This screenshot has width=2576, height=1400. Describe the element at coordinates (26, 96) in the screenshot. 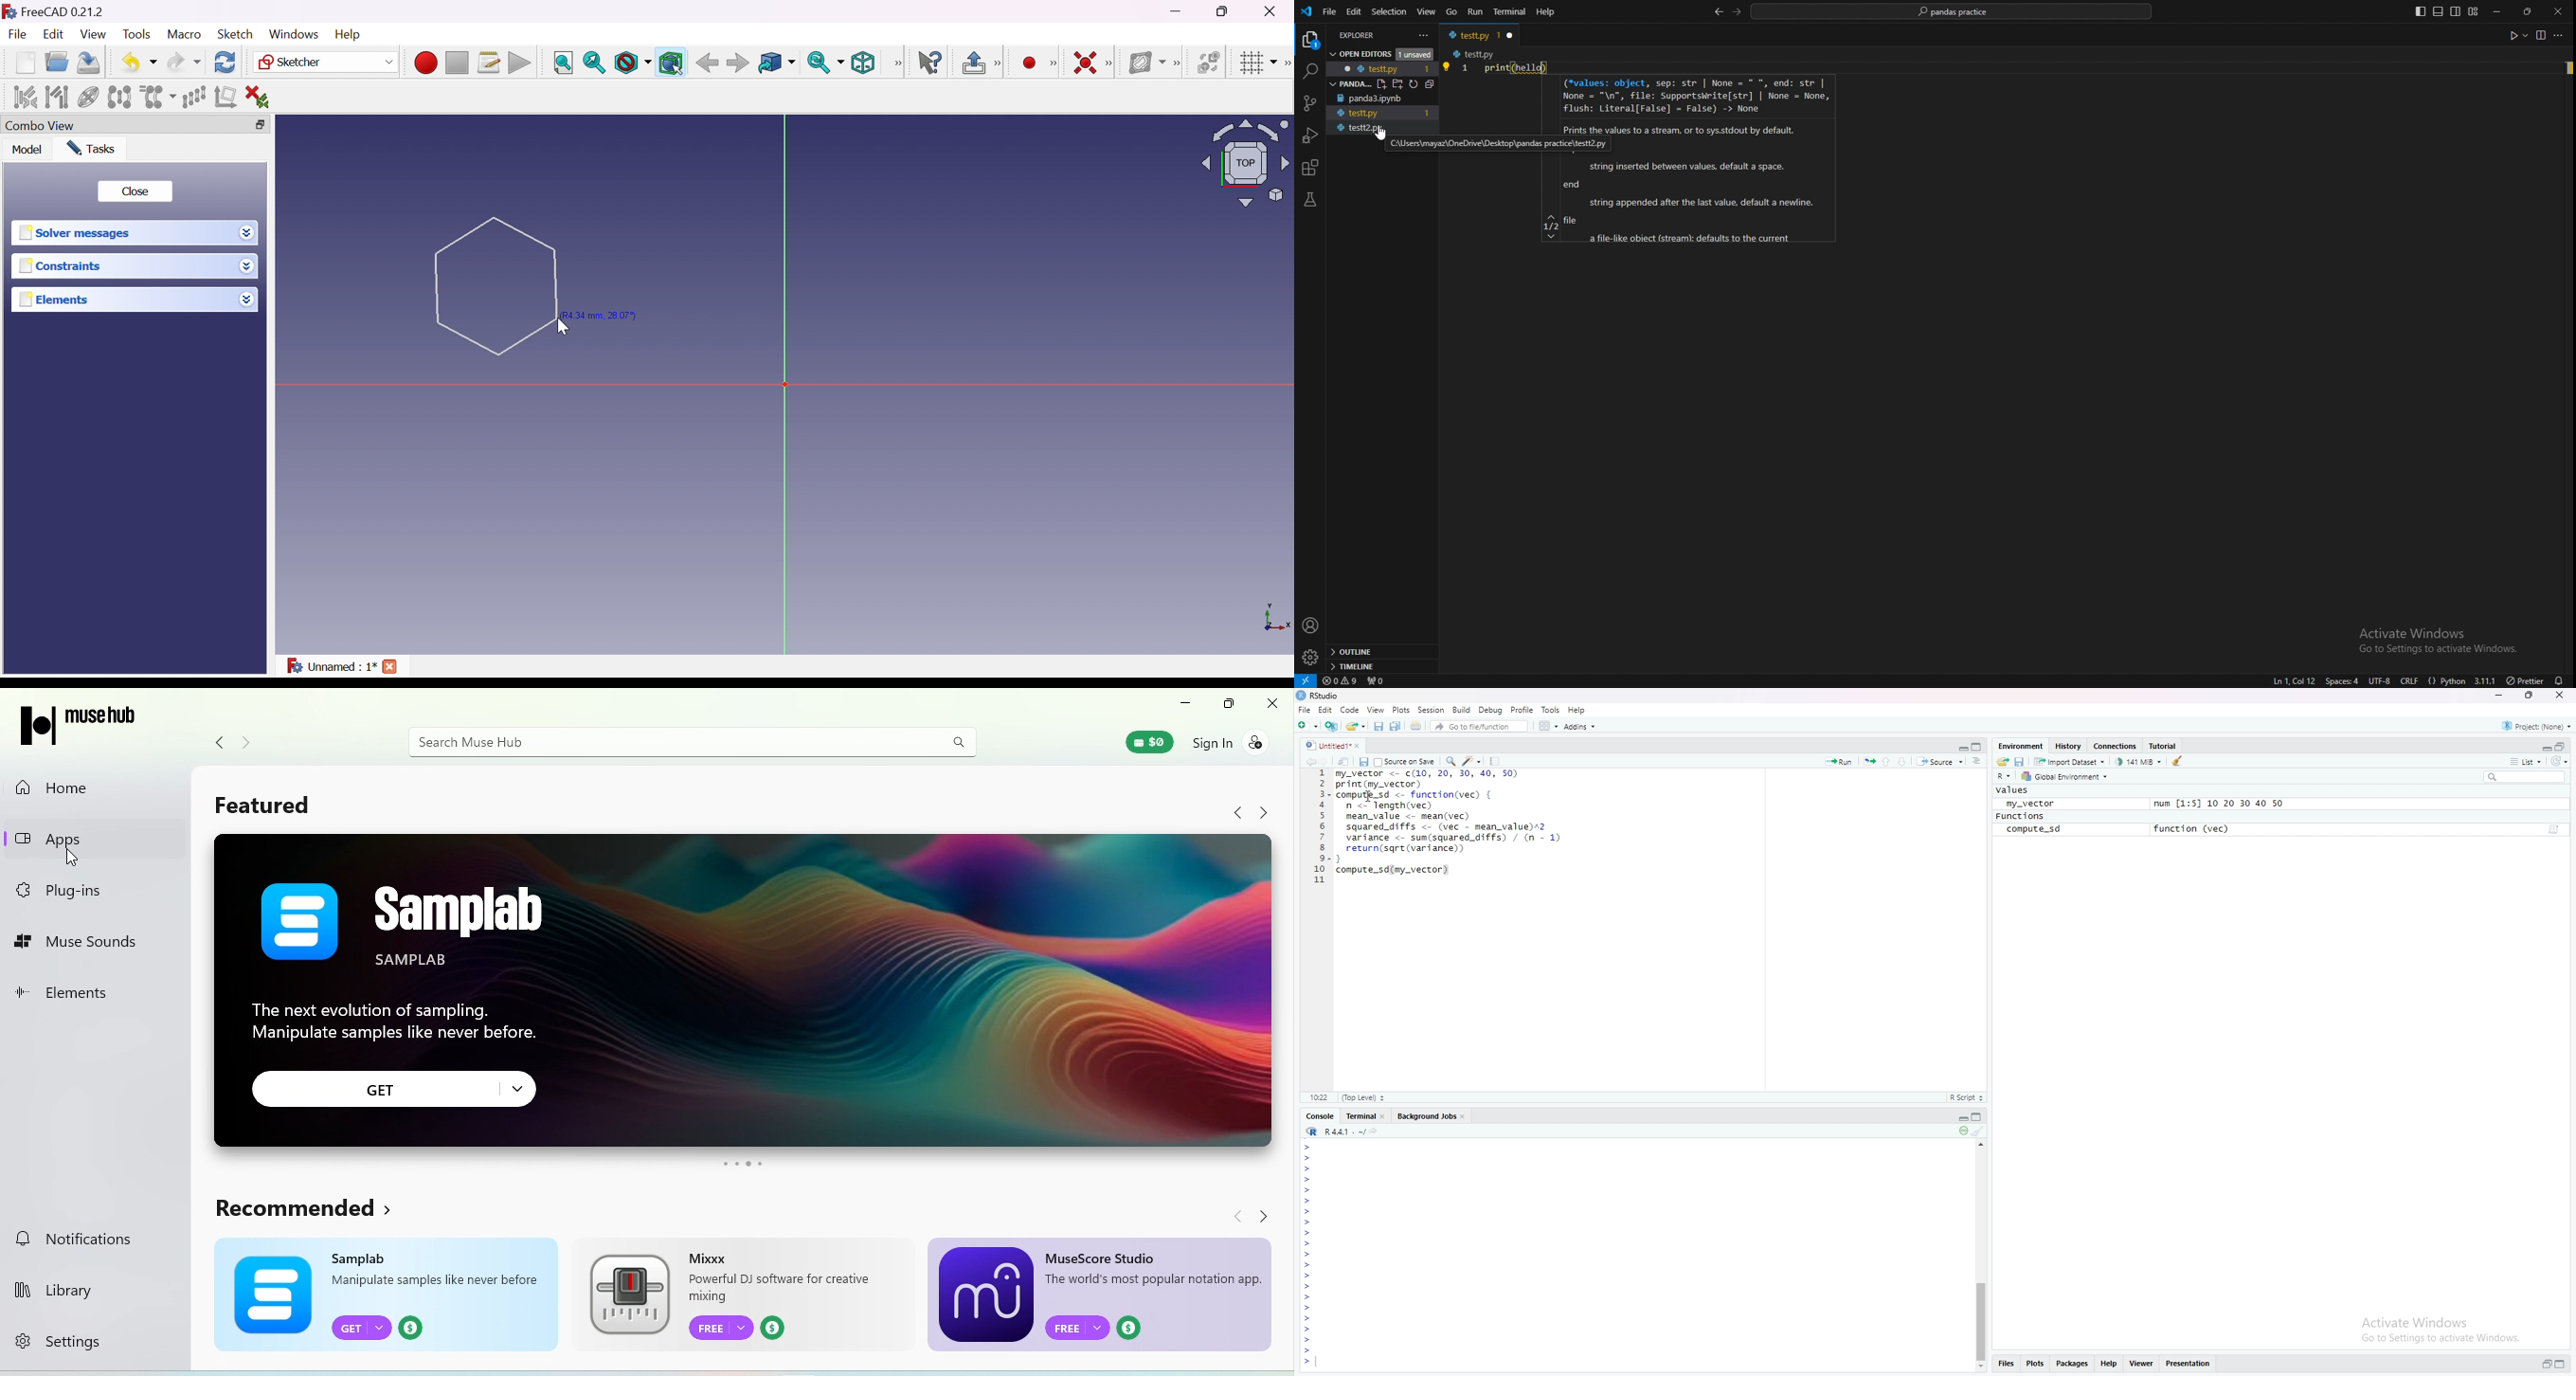

I see `Select associated constraints` at that location.